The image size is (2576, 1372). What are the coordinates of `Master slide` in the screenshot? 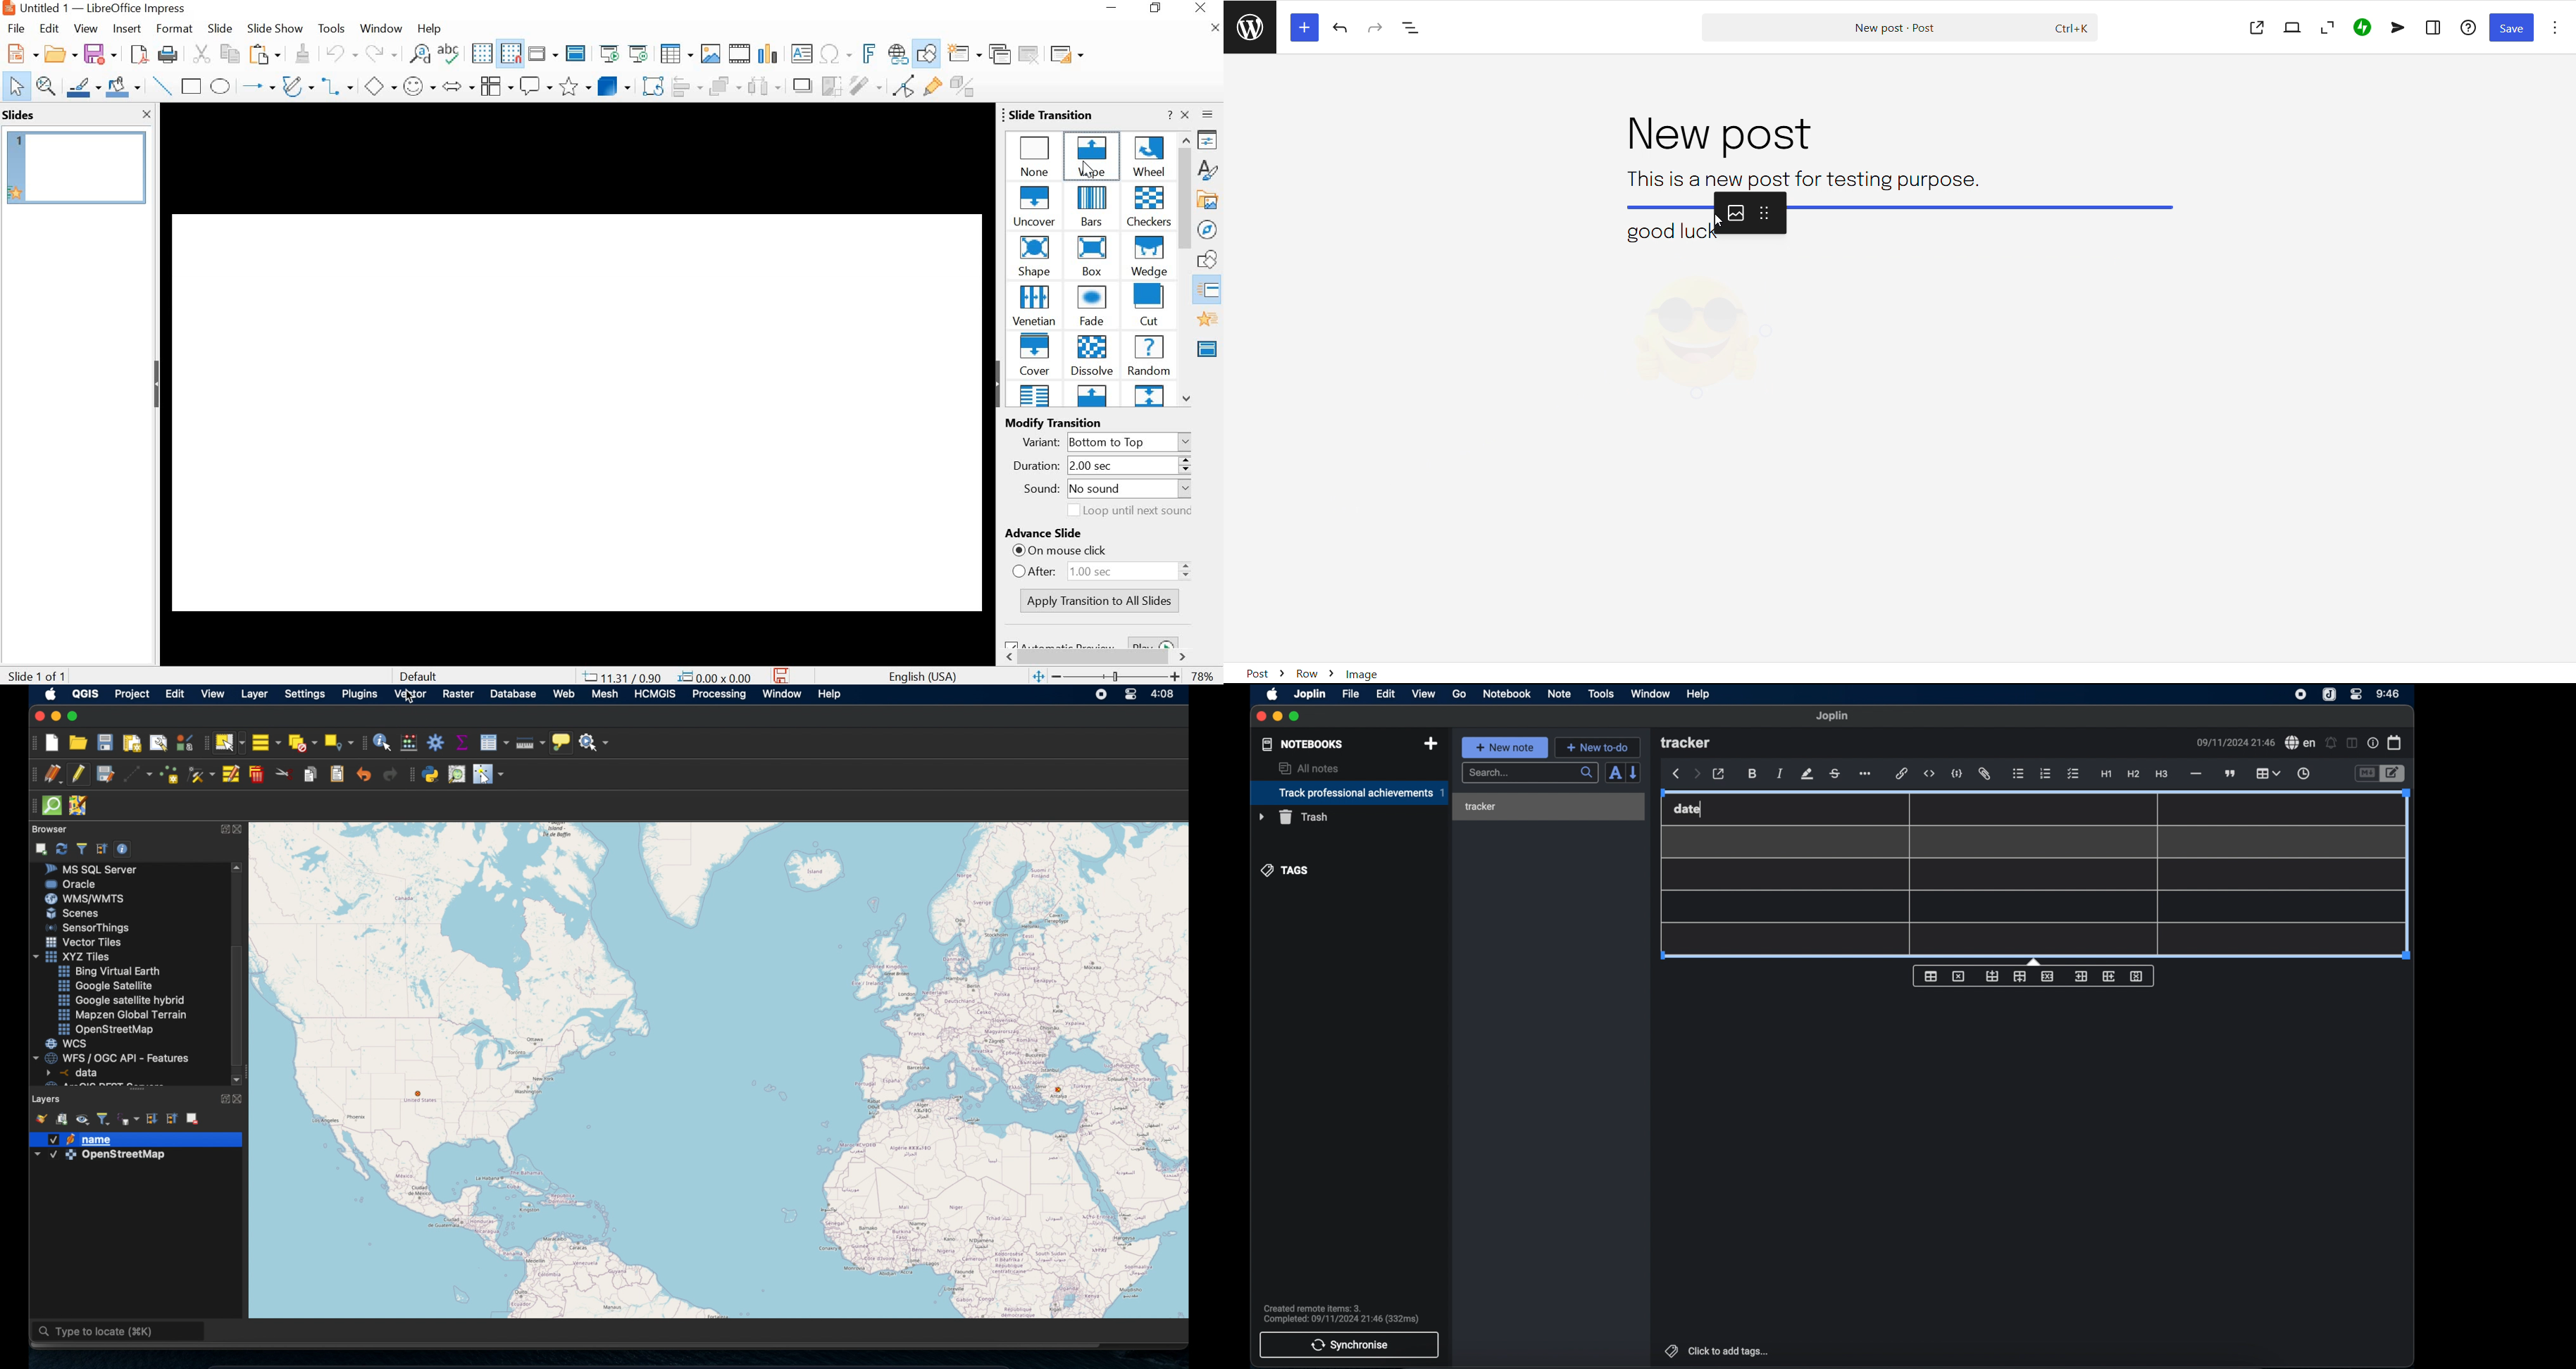 It's located at (578, 52).